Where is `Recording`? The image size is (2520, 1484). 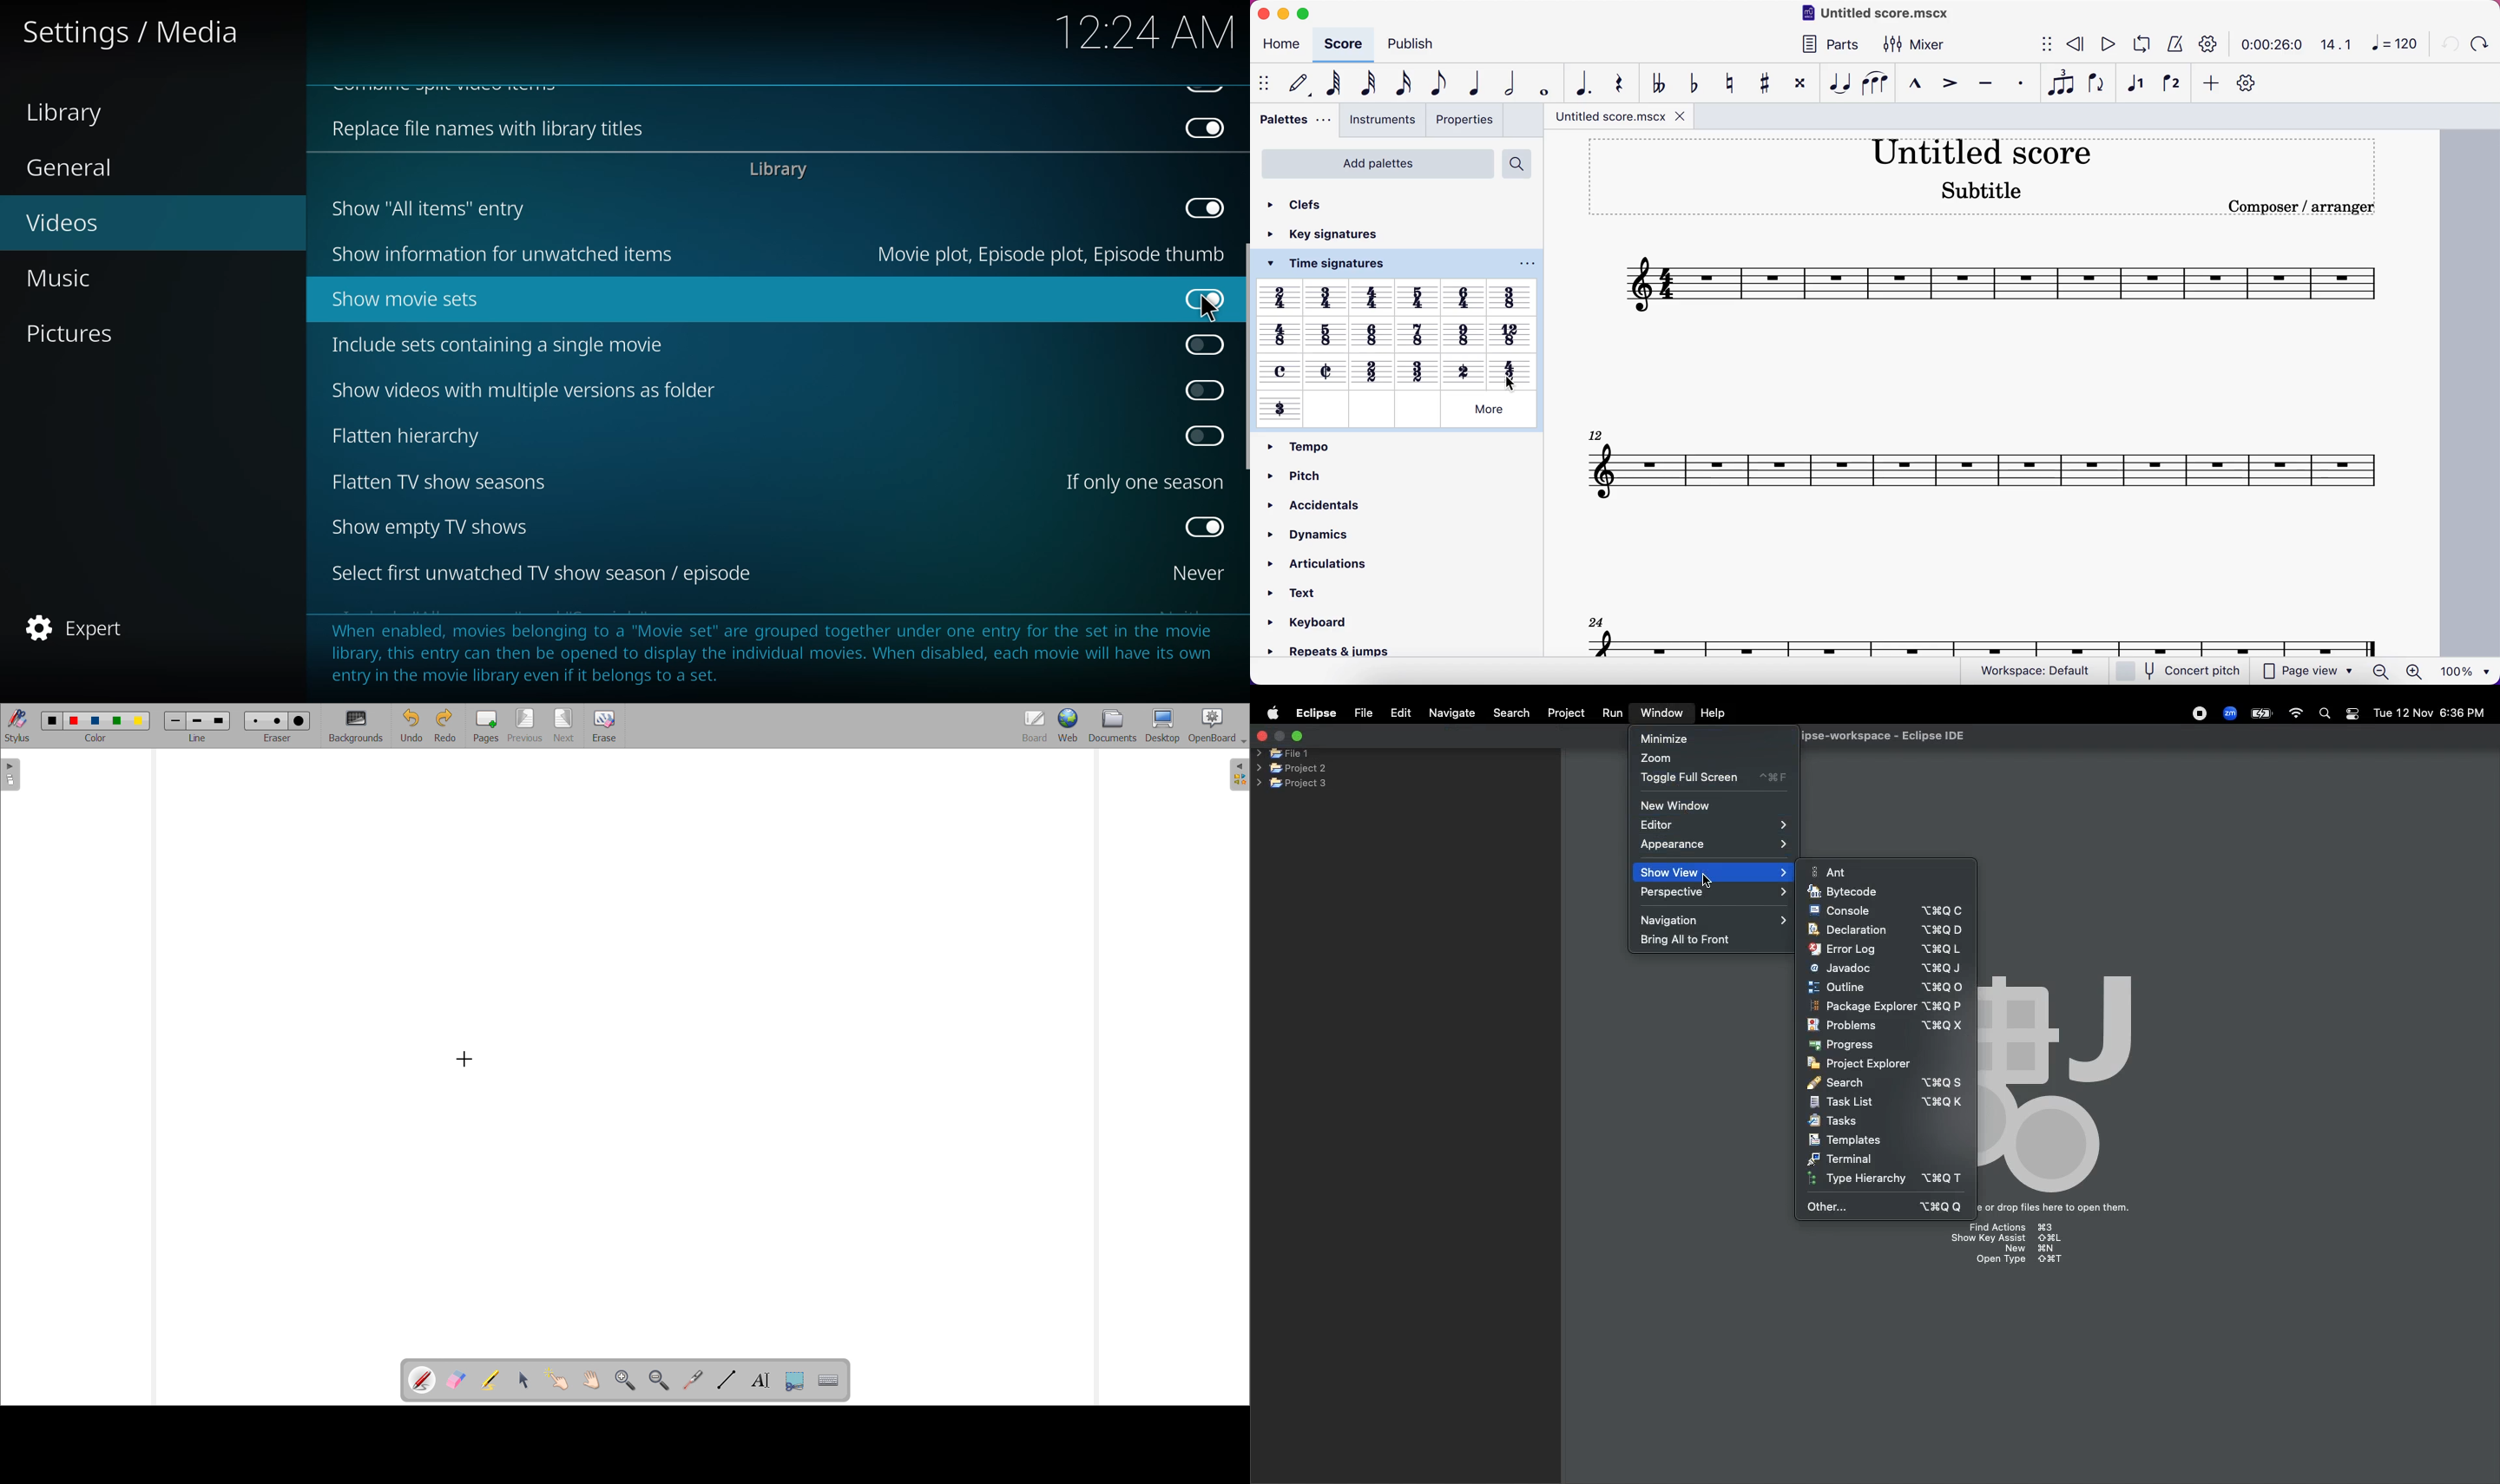 Recording is located at coordinates (2201, 715).